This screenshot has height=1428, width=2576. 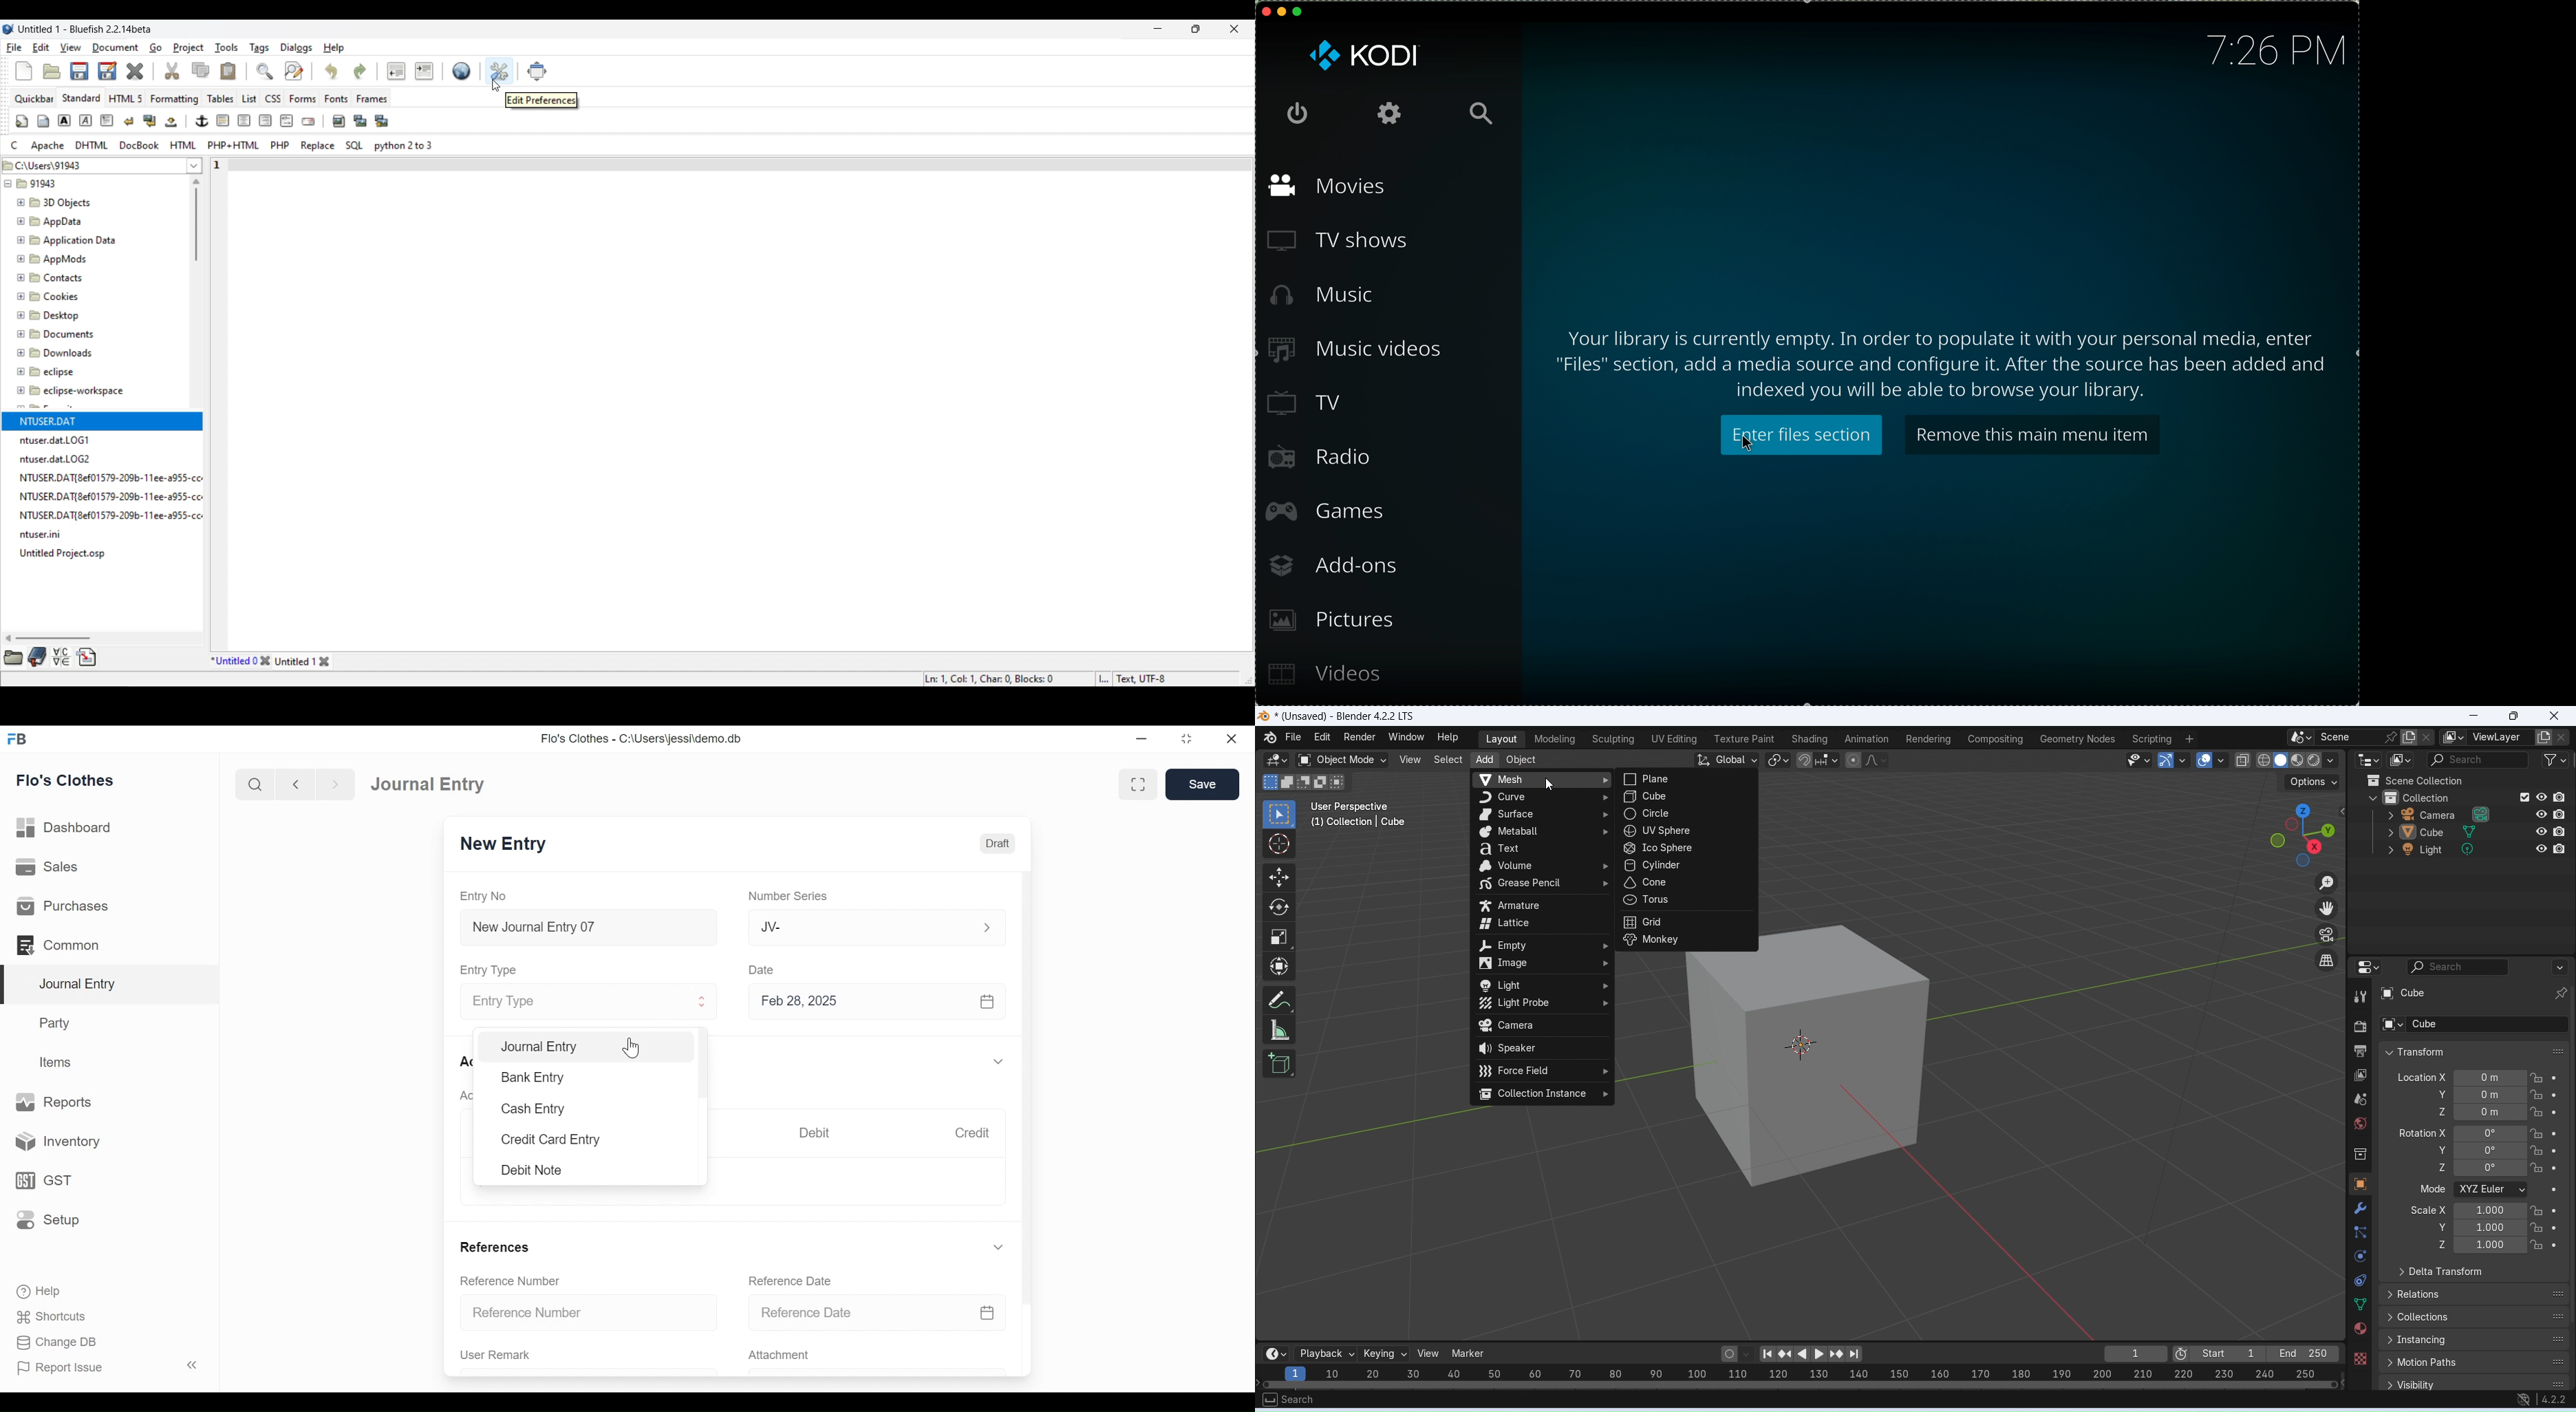 What do you see at coordinates (303, 661) in the screenshot?
I see `Other tab` at bounding box center [303, 661].